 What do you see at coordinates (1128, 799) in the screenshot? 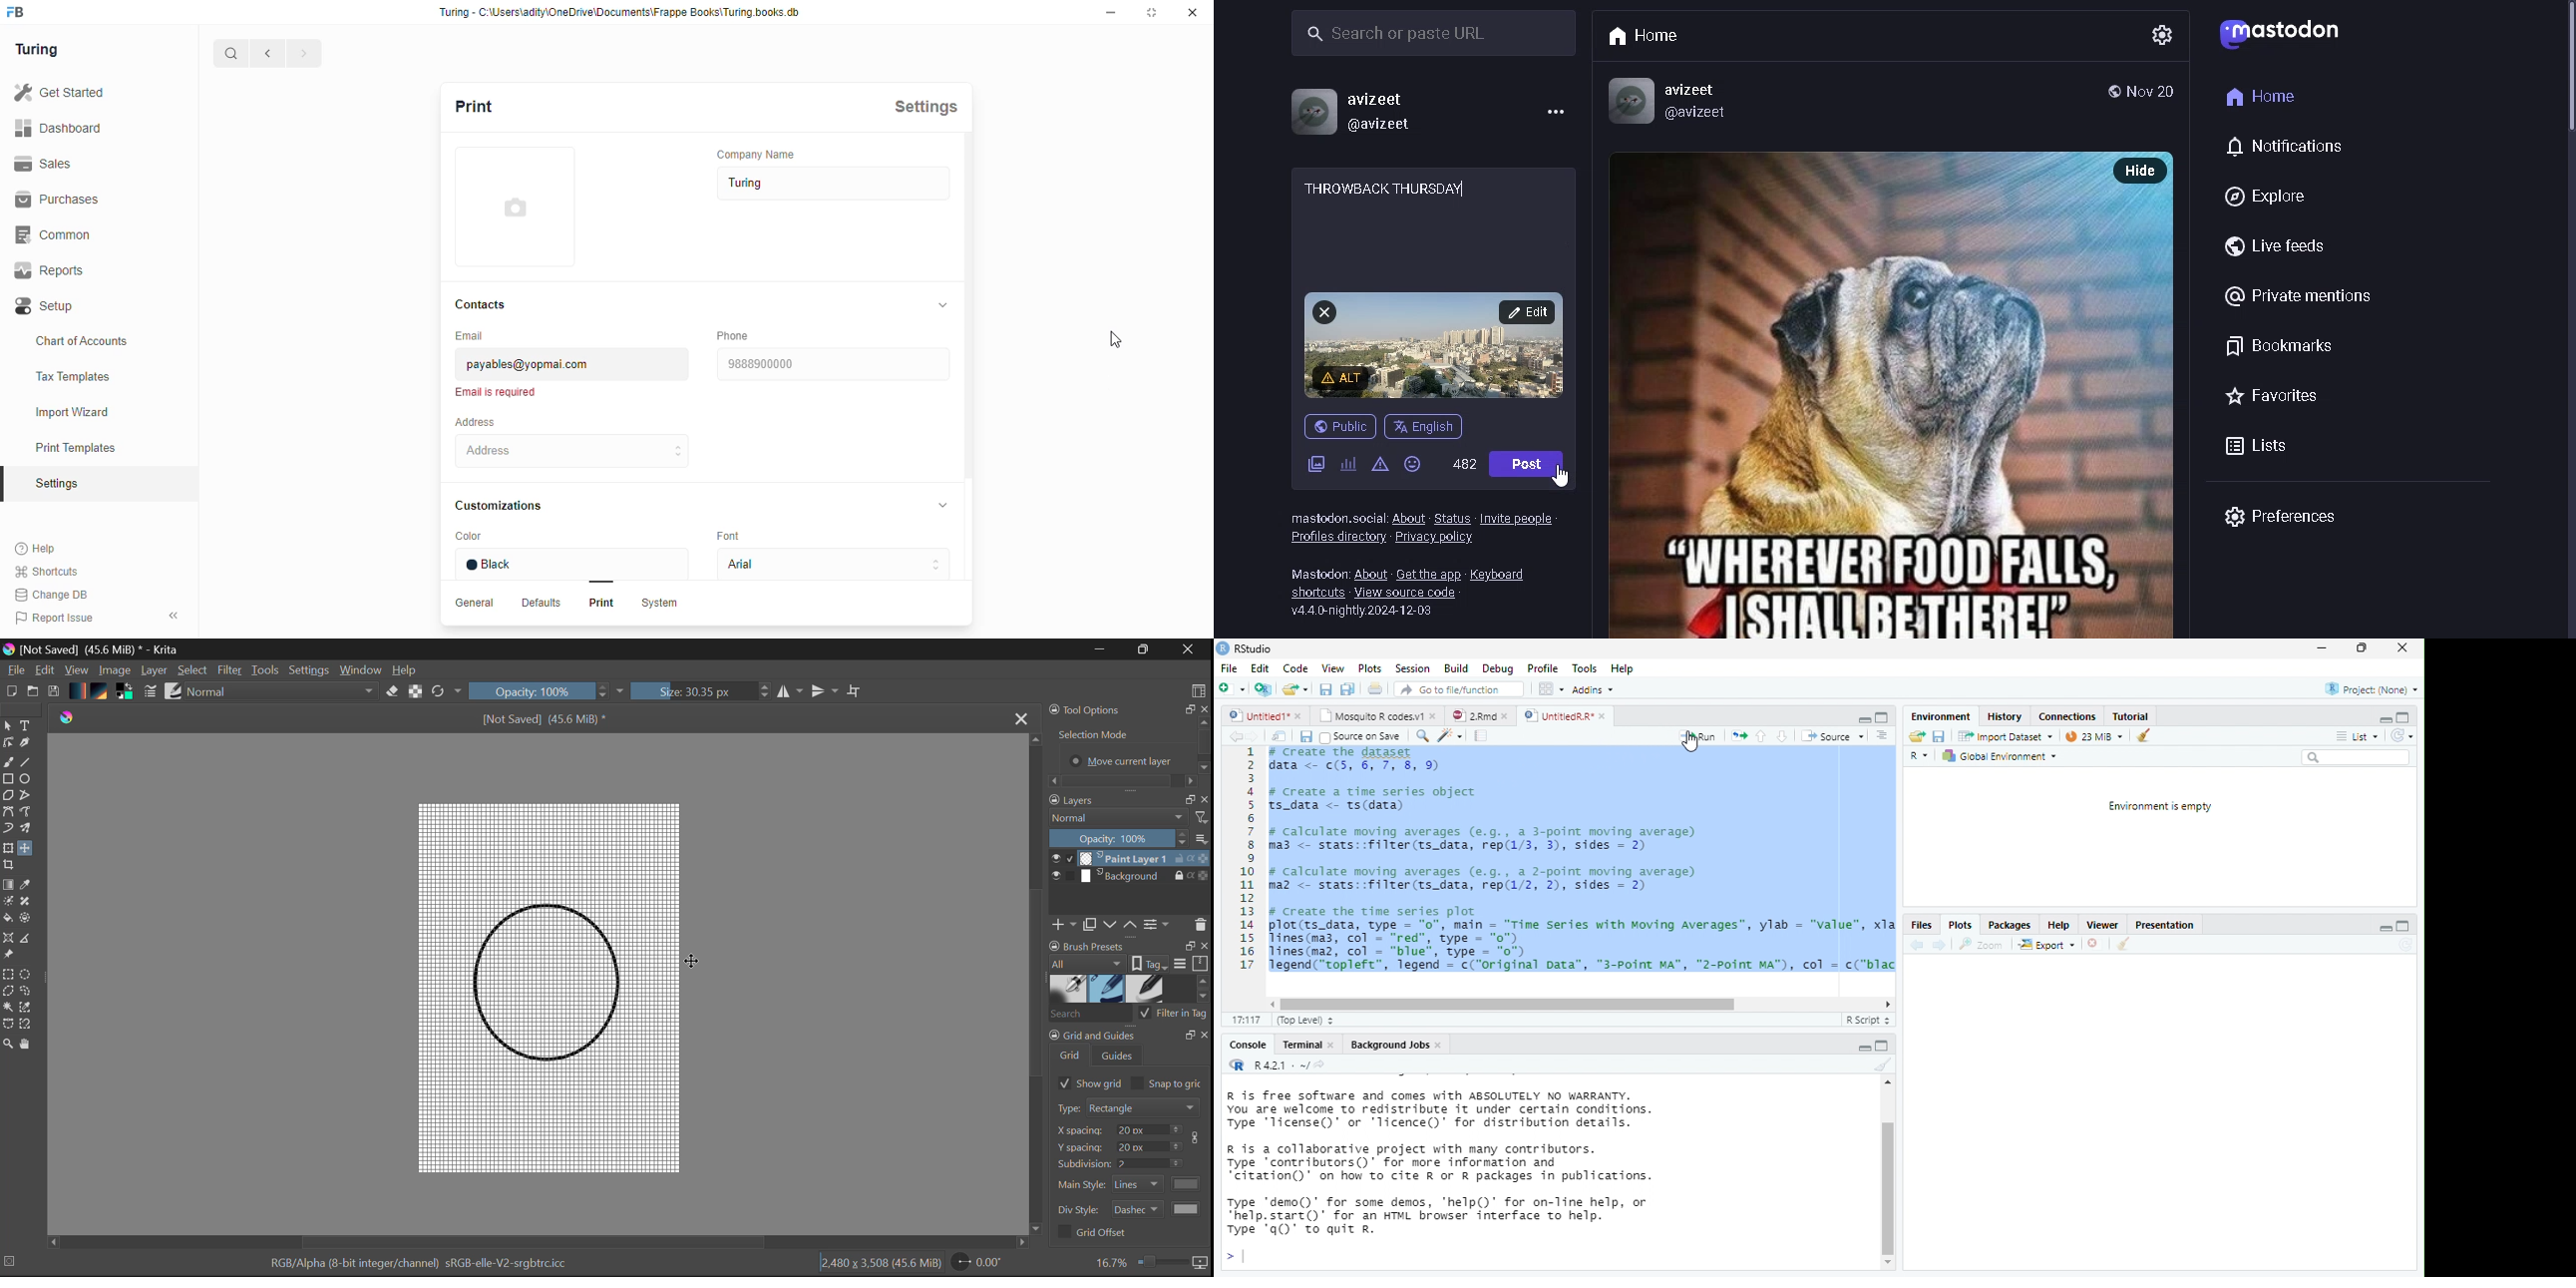
I see `Layers Docket Tab` at bounding box center [1128, 799].